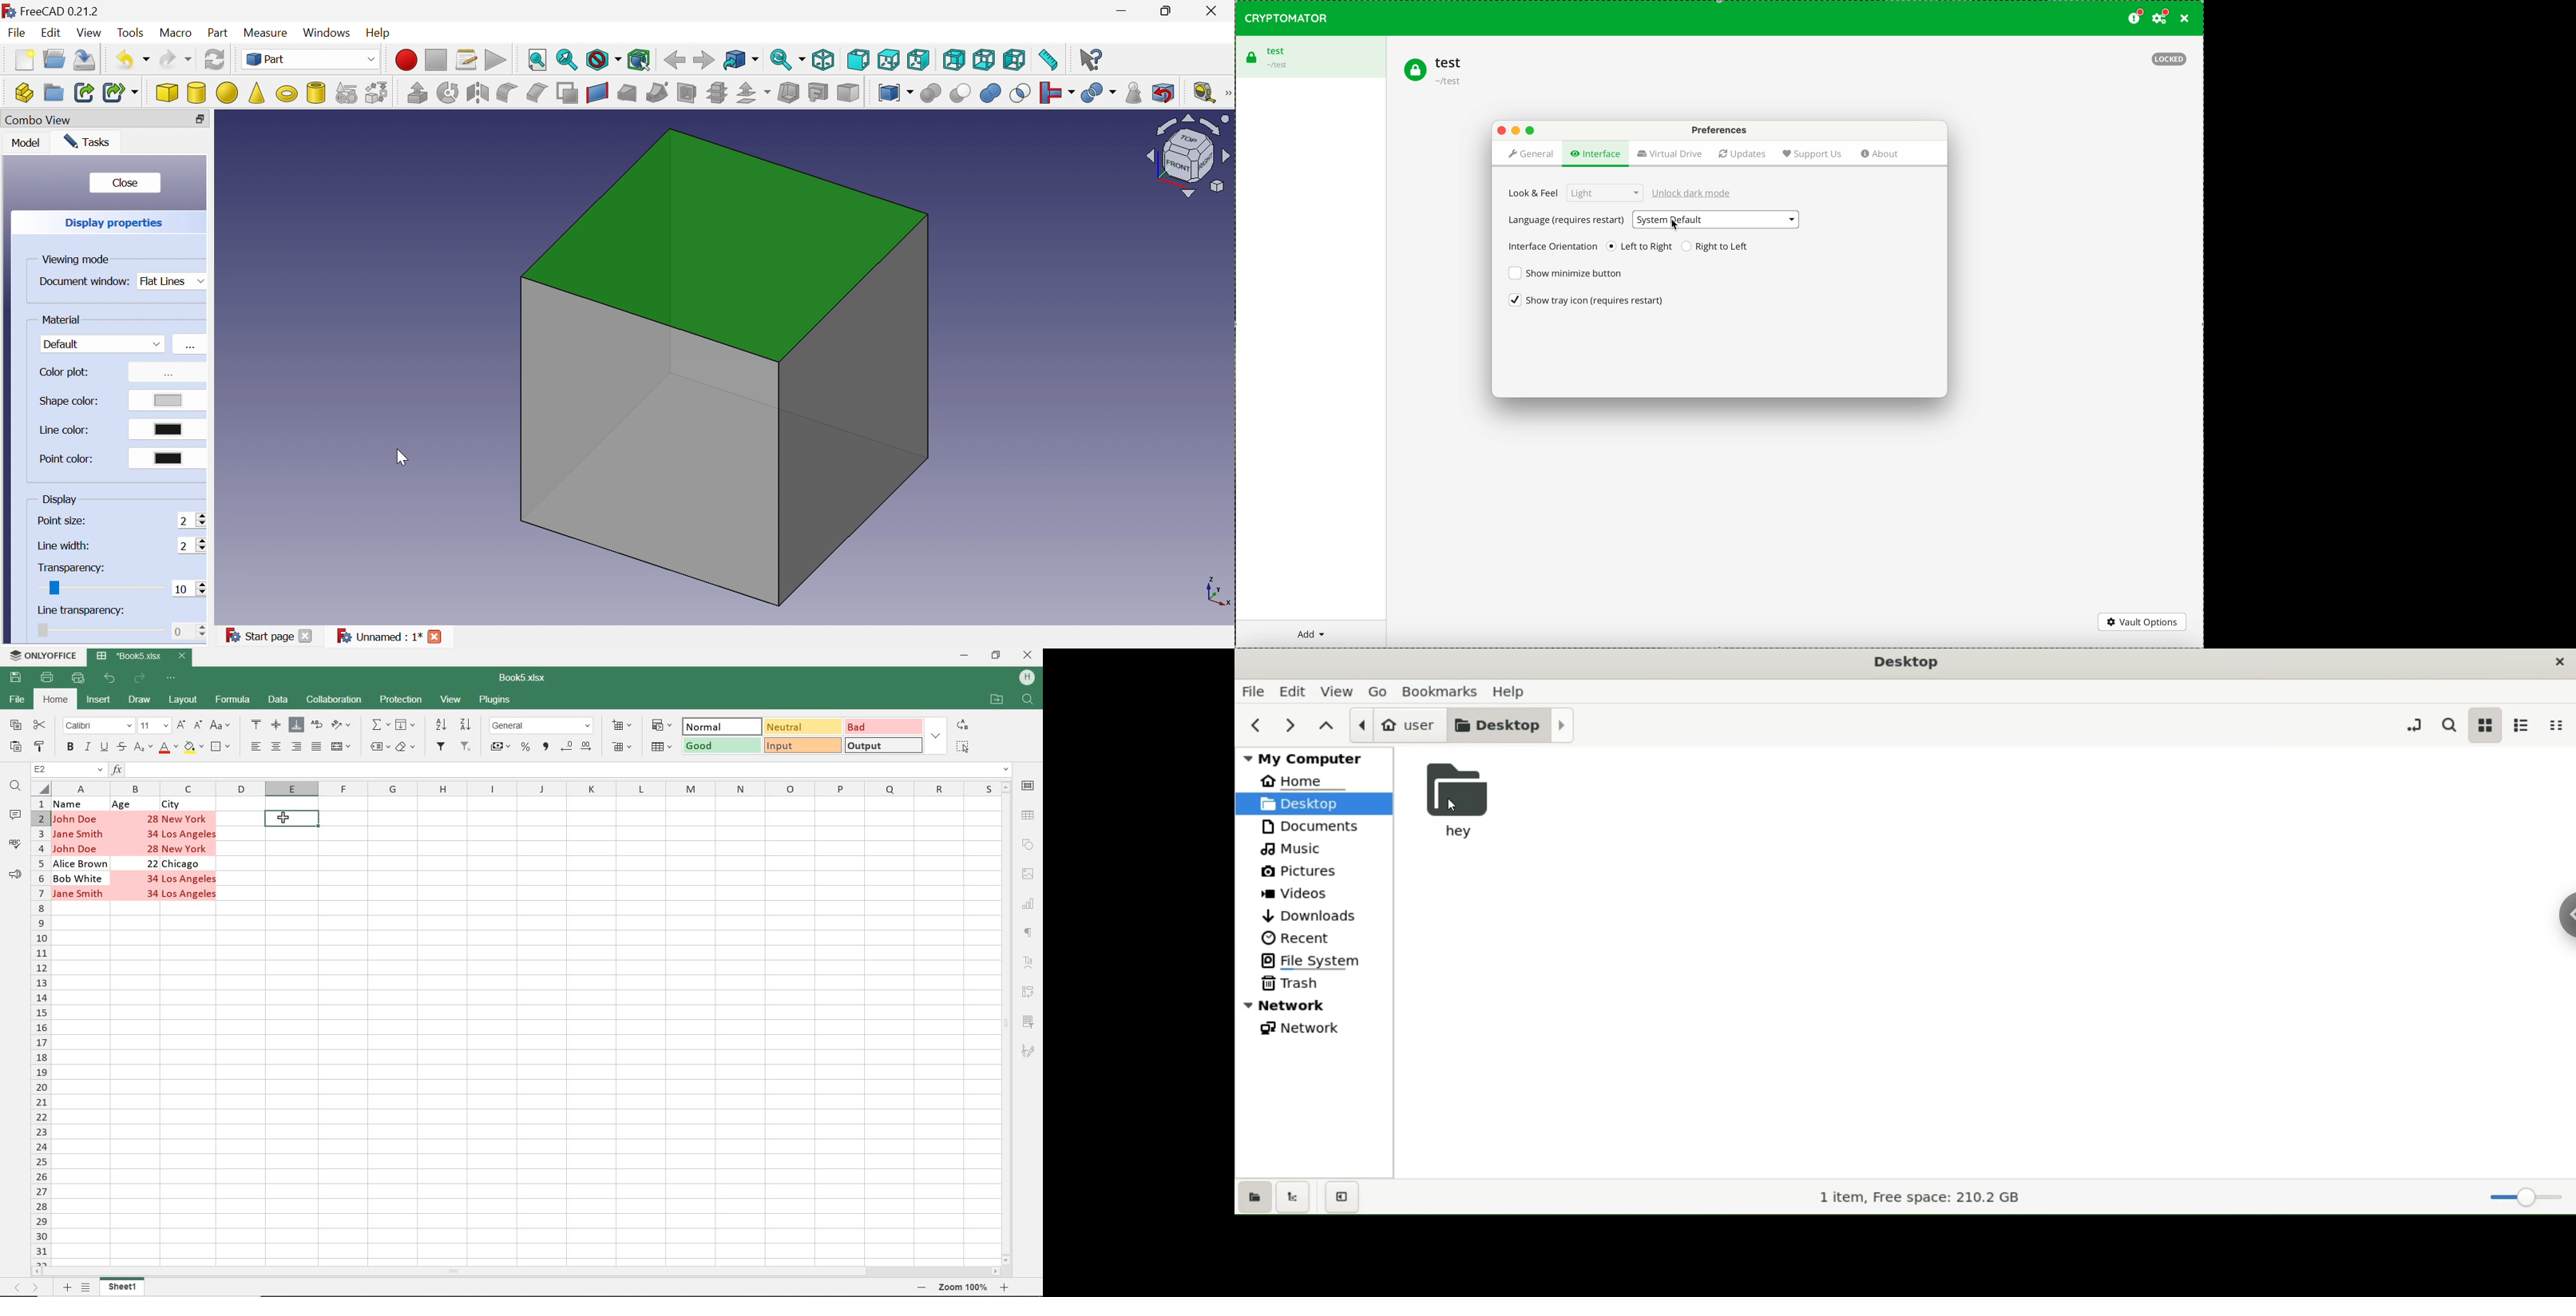  What do you see at coordinates (221, 726) in the screenshot?
I see `CHANGE CASE` at bounding box center [221, 726].